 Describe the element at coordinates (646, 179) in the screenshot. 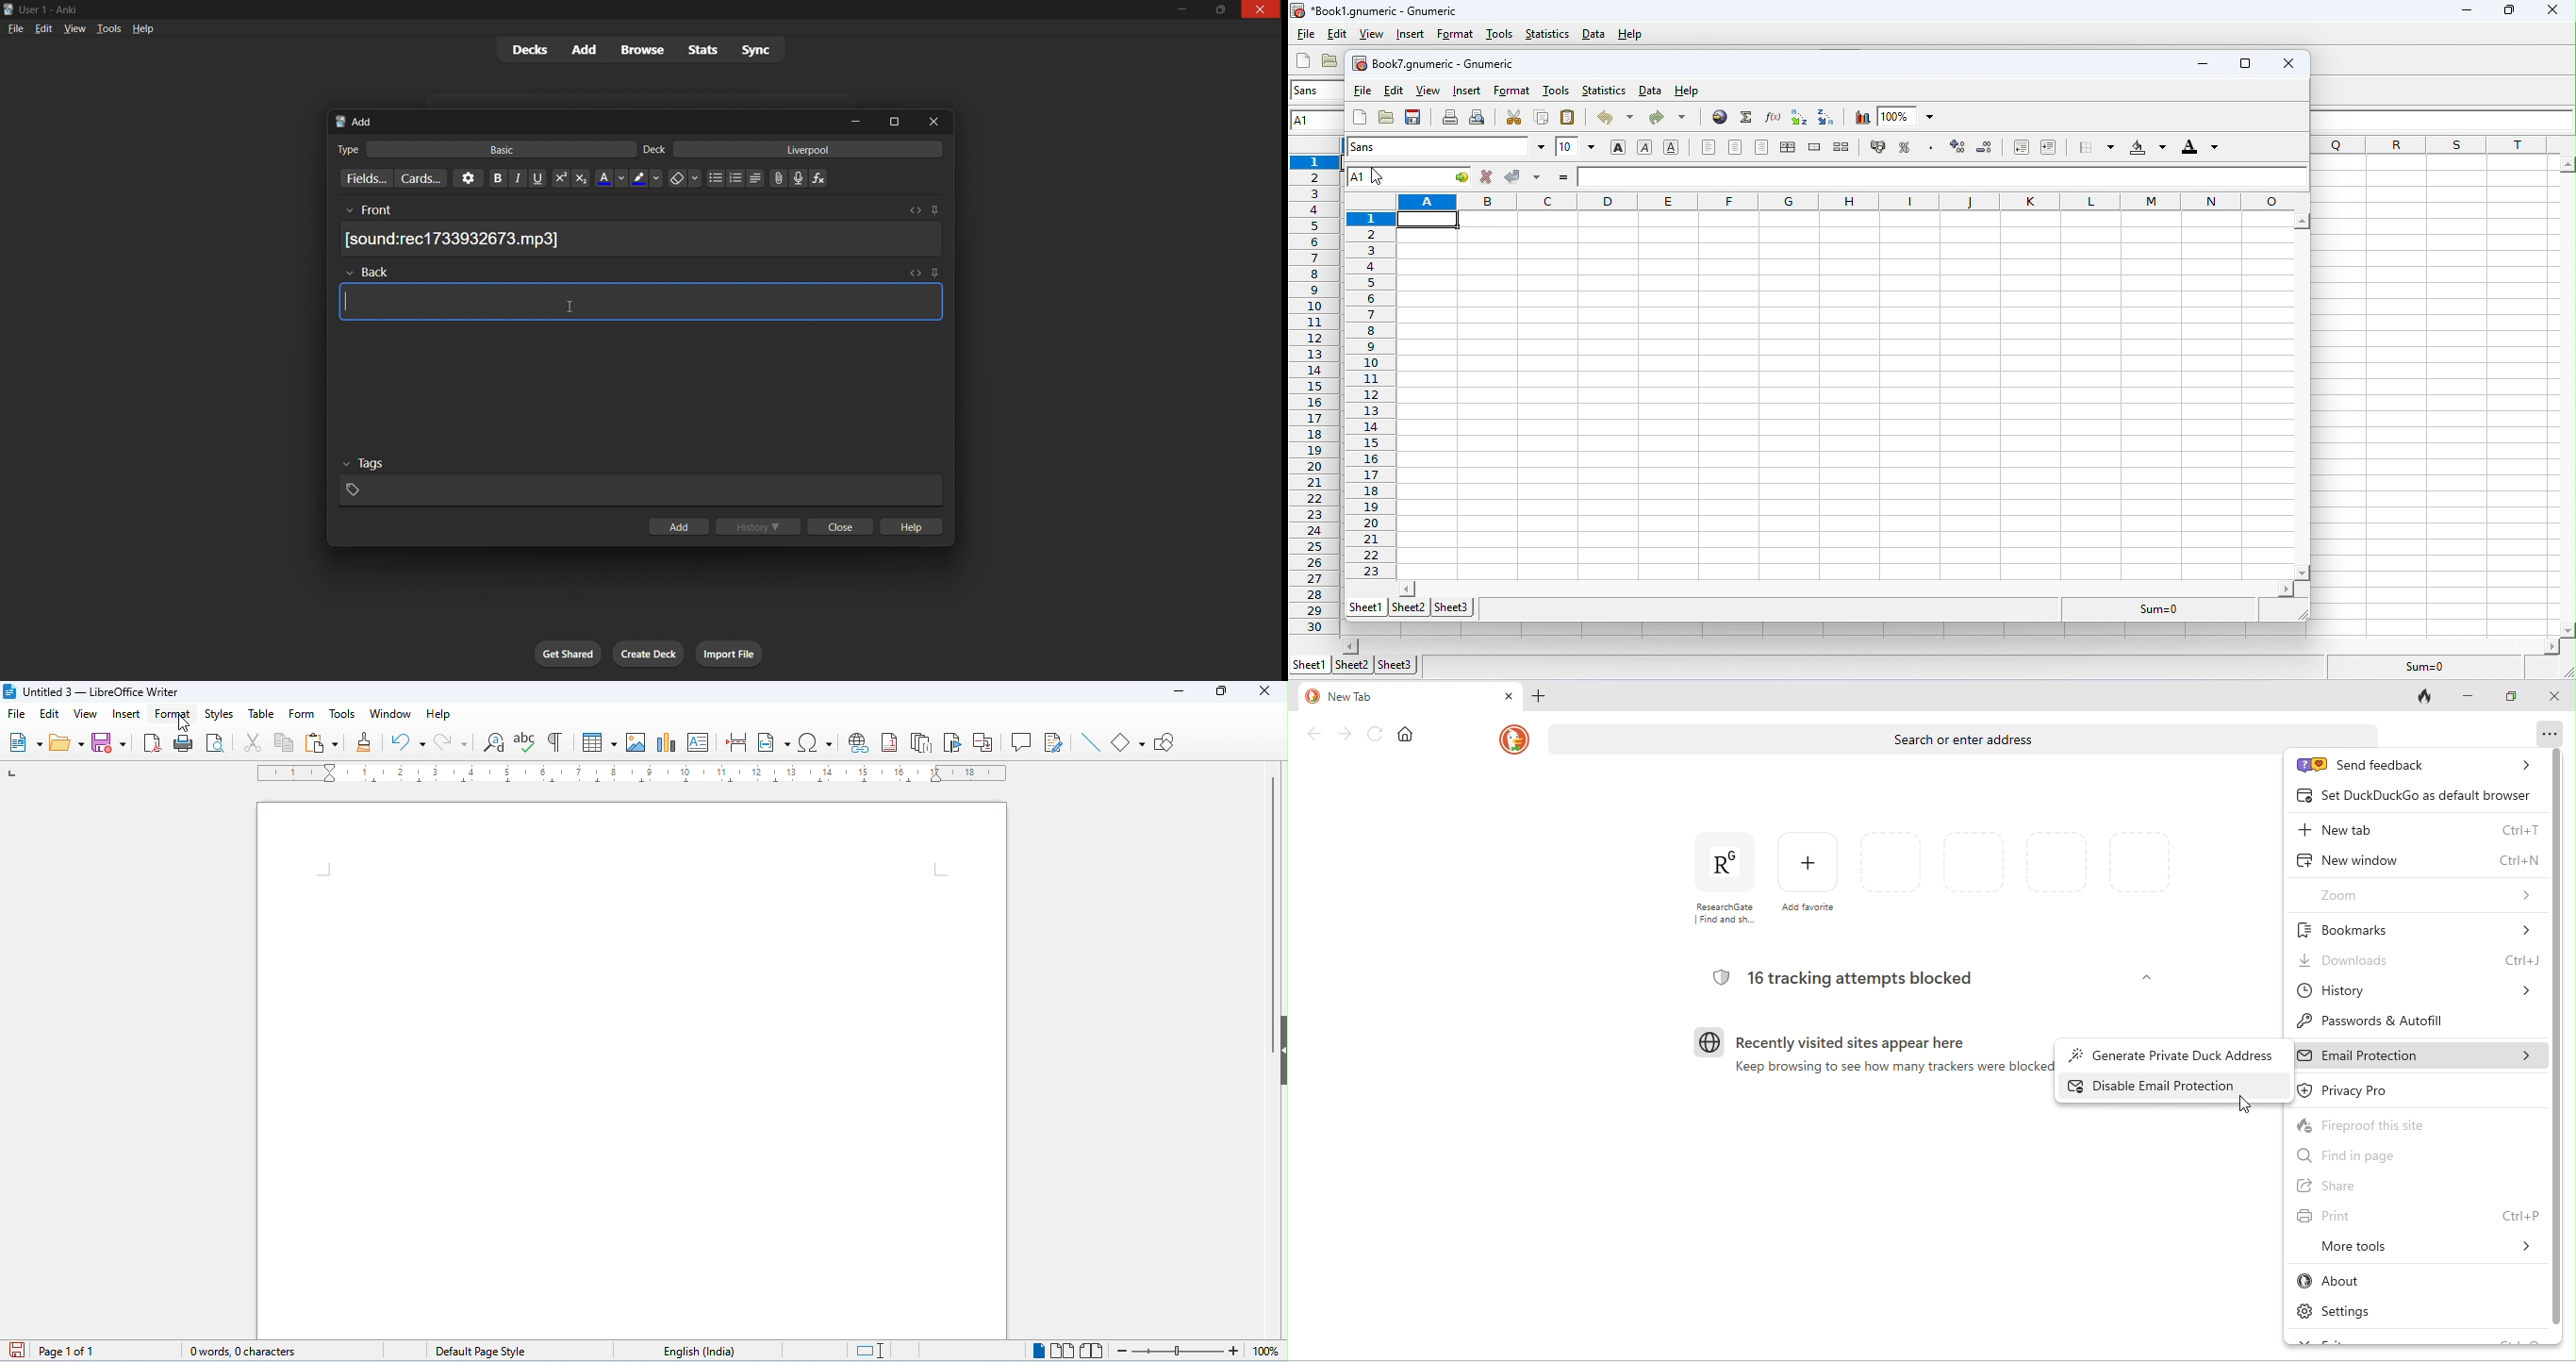

I see `font highlight` at that location.